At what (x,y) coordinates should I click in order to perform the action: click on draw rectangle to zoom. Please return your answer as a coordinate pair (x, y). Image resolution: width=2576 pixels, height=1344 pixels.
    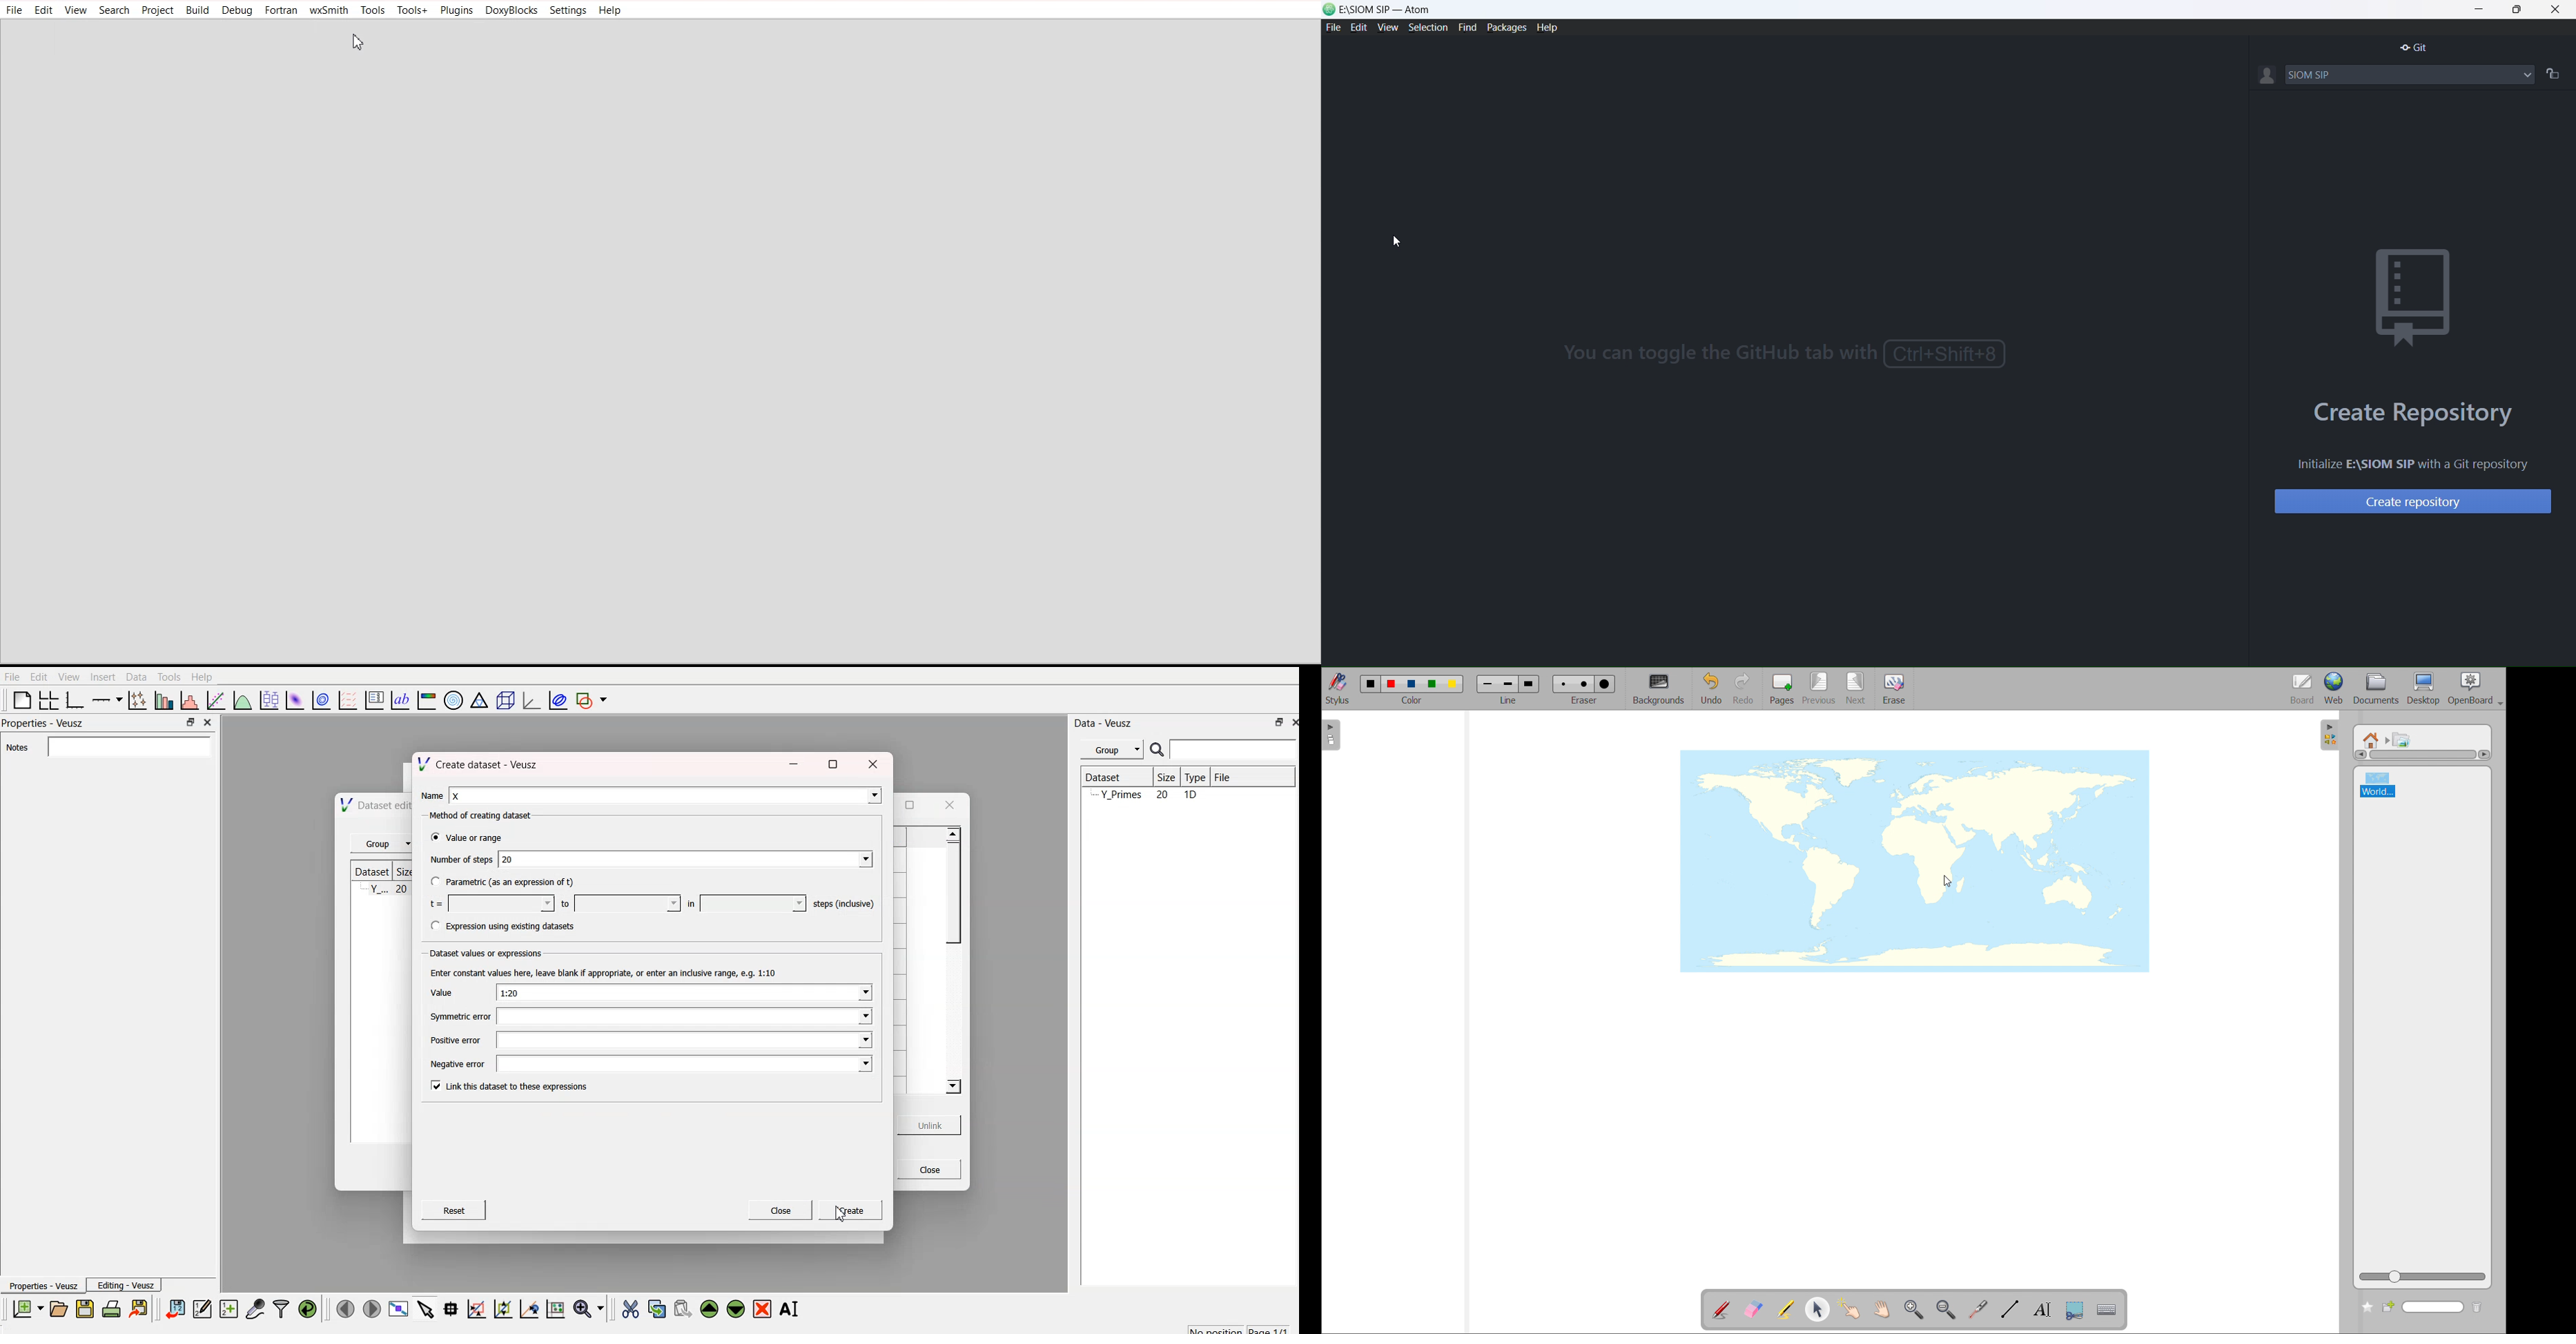
    Looking at the image, I should click on (476, 1308).